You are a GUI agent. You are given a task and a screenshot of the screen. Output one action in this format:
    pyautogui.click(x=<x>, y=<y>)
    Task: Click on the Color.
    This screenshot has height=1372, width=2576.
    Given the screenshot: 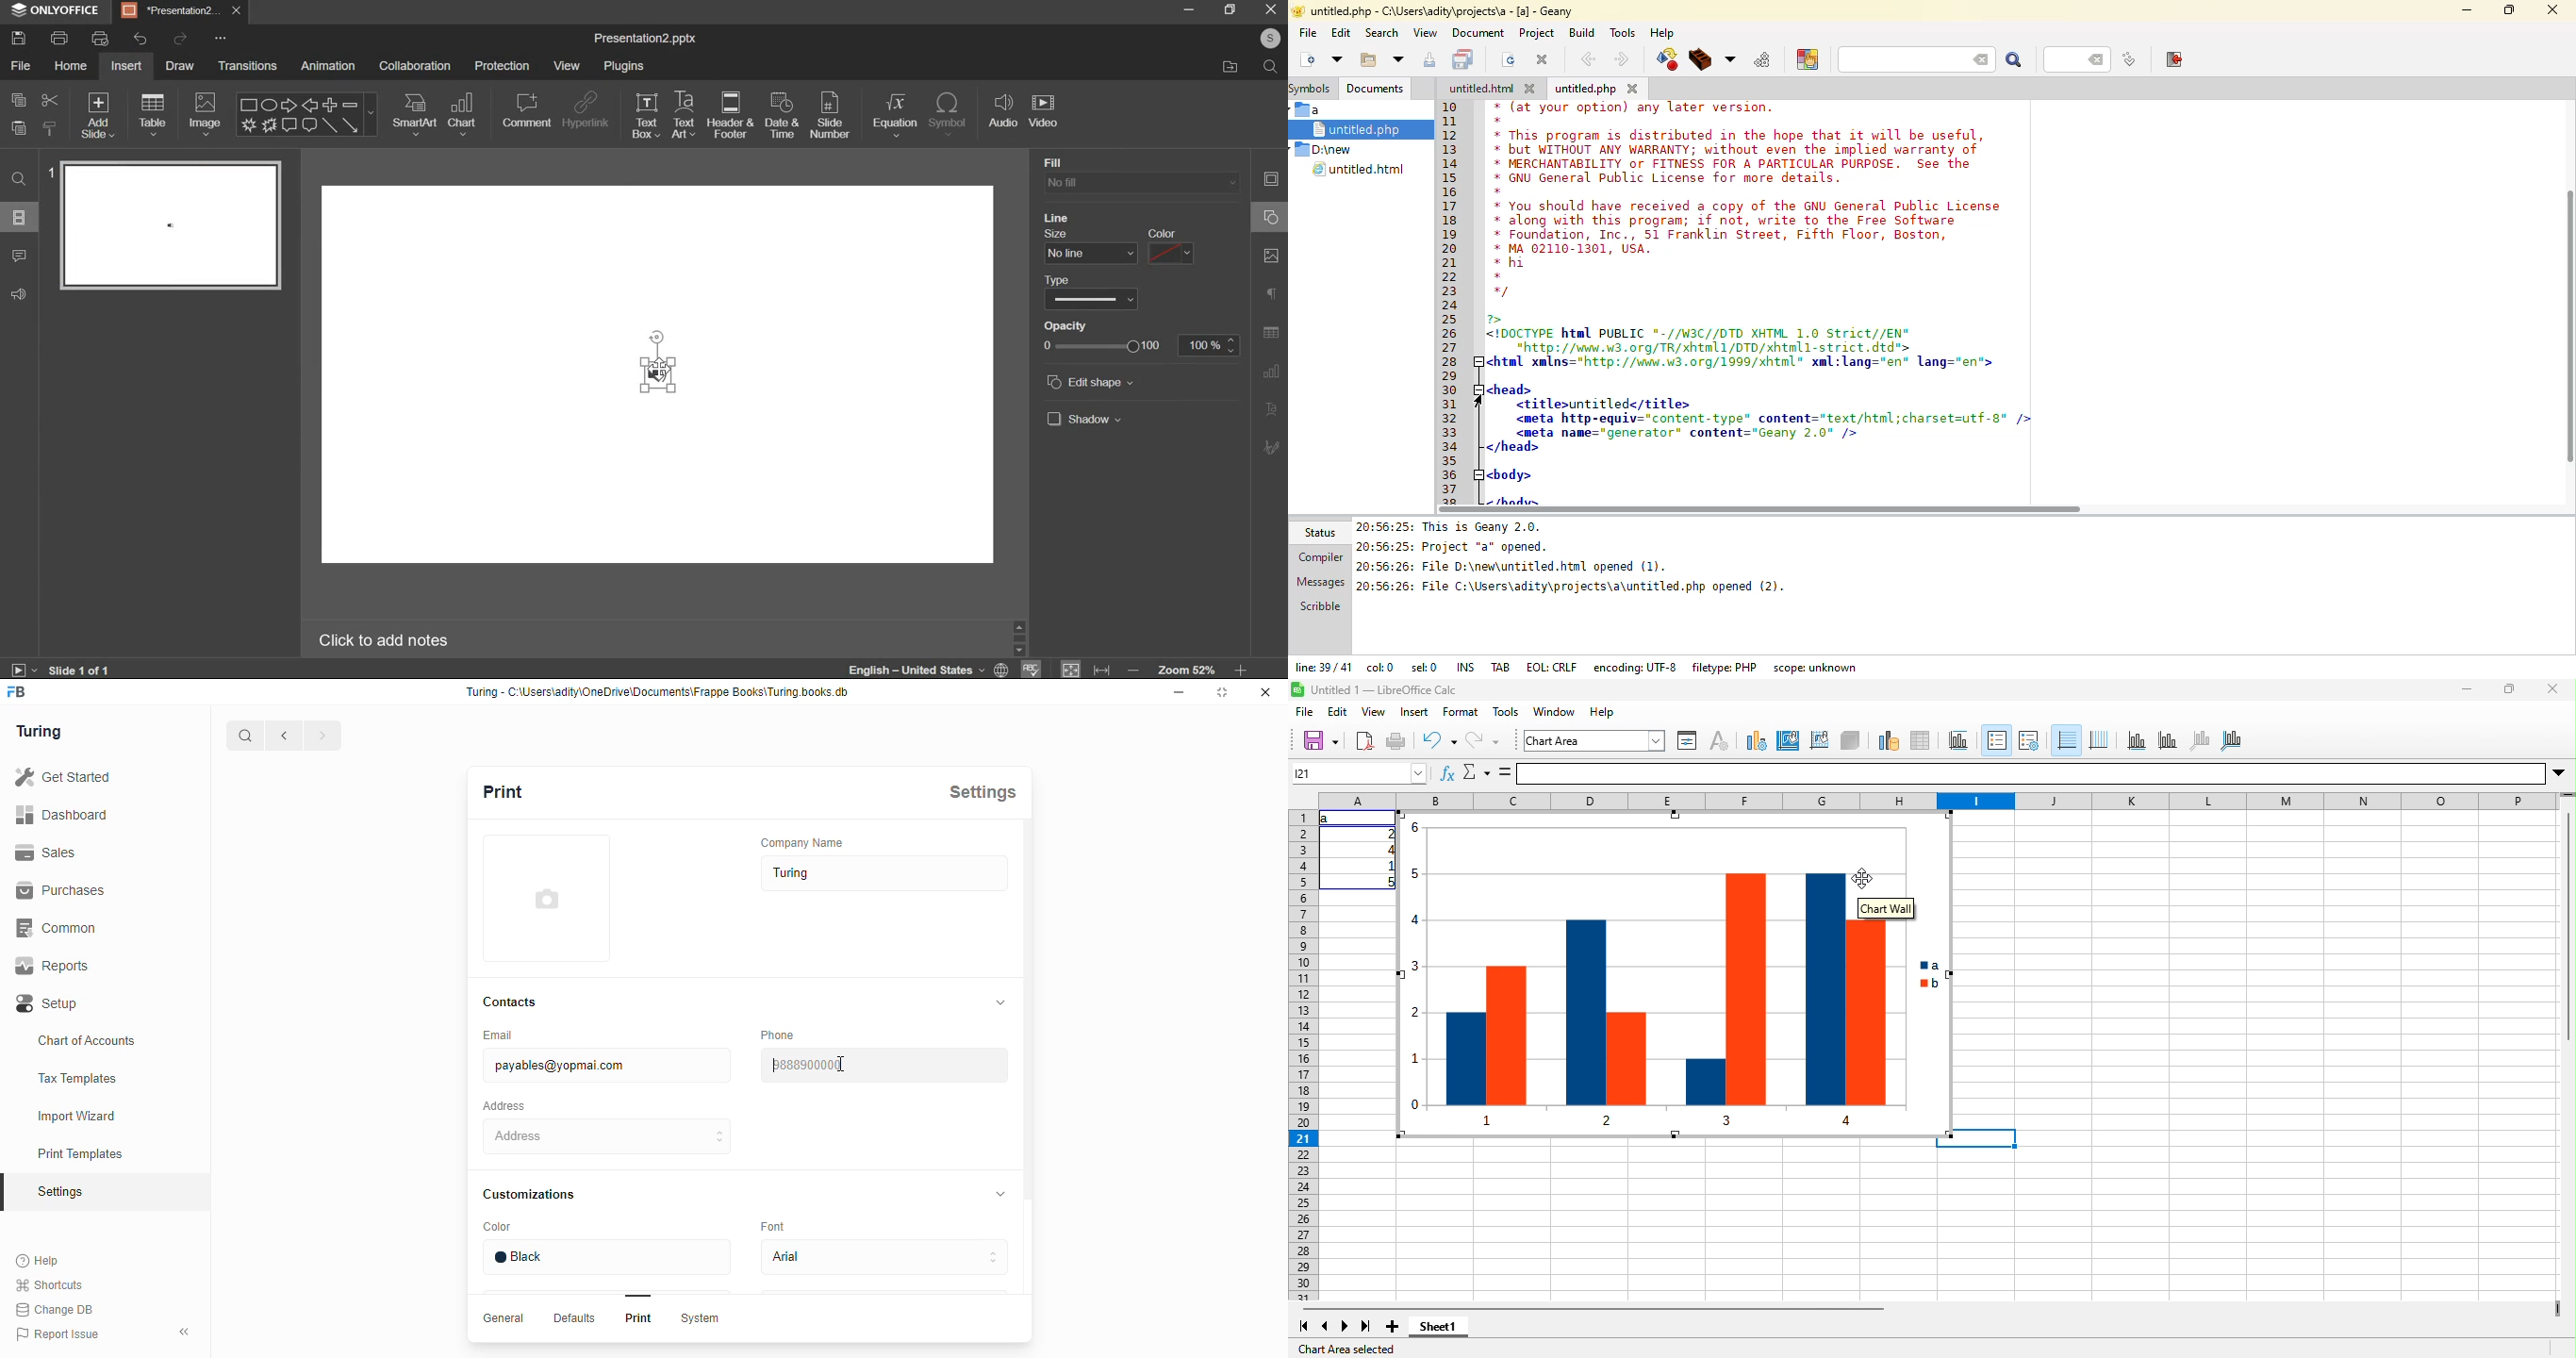 What is the action you would take?
    pyautogui.click(x=499, y=1228)
    